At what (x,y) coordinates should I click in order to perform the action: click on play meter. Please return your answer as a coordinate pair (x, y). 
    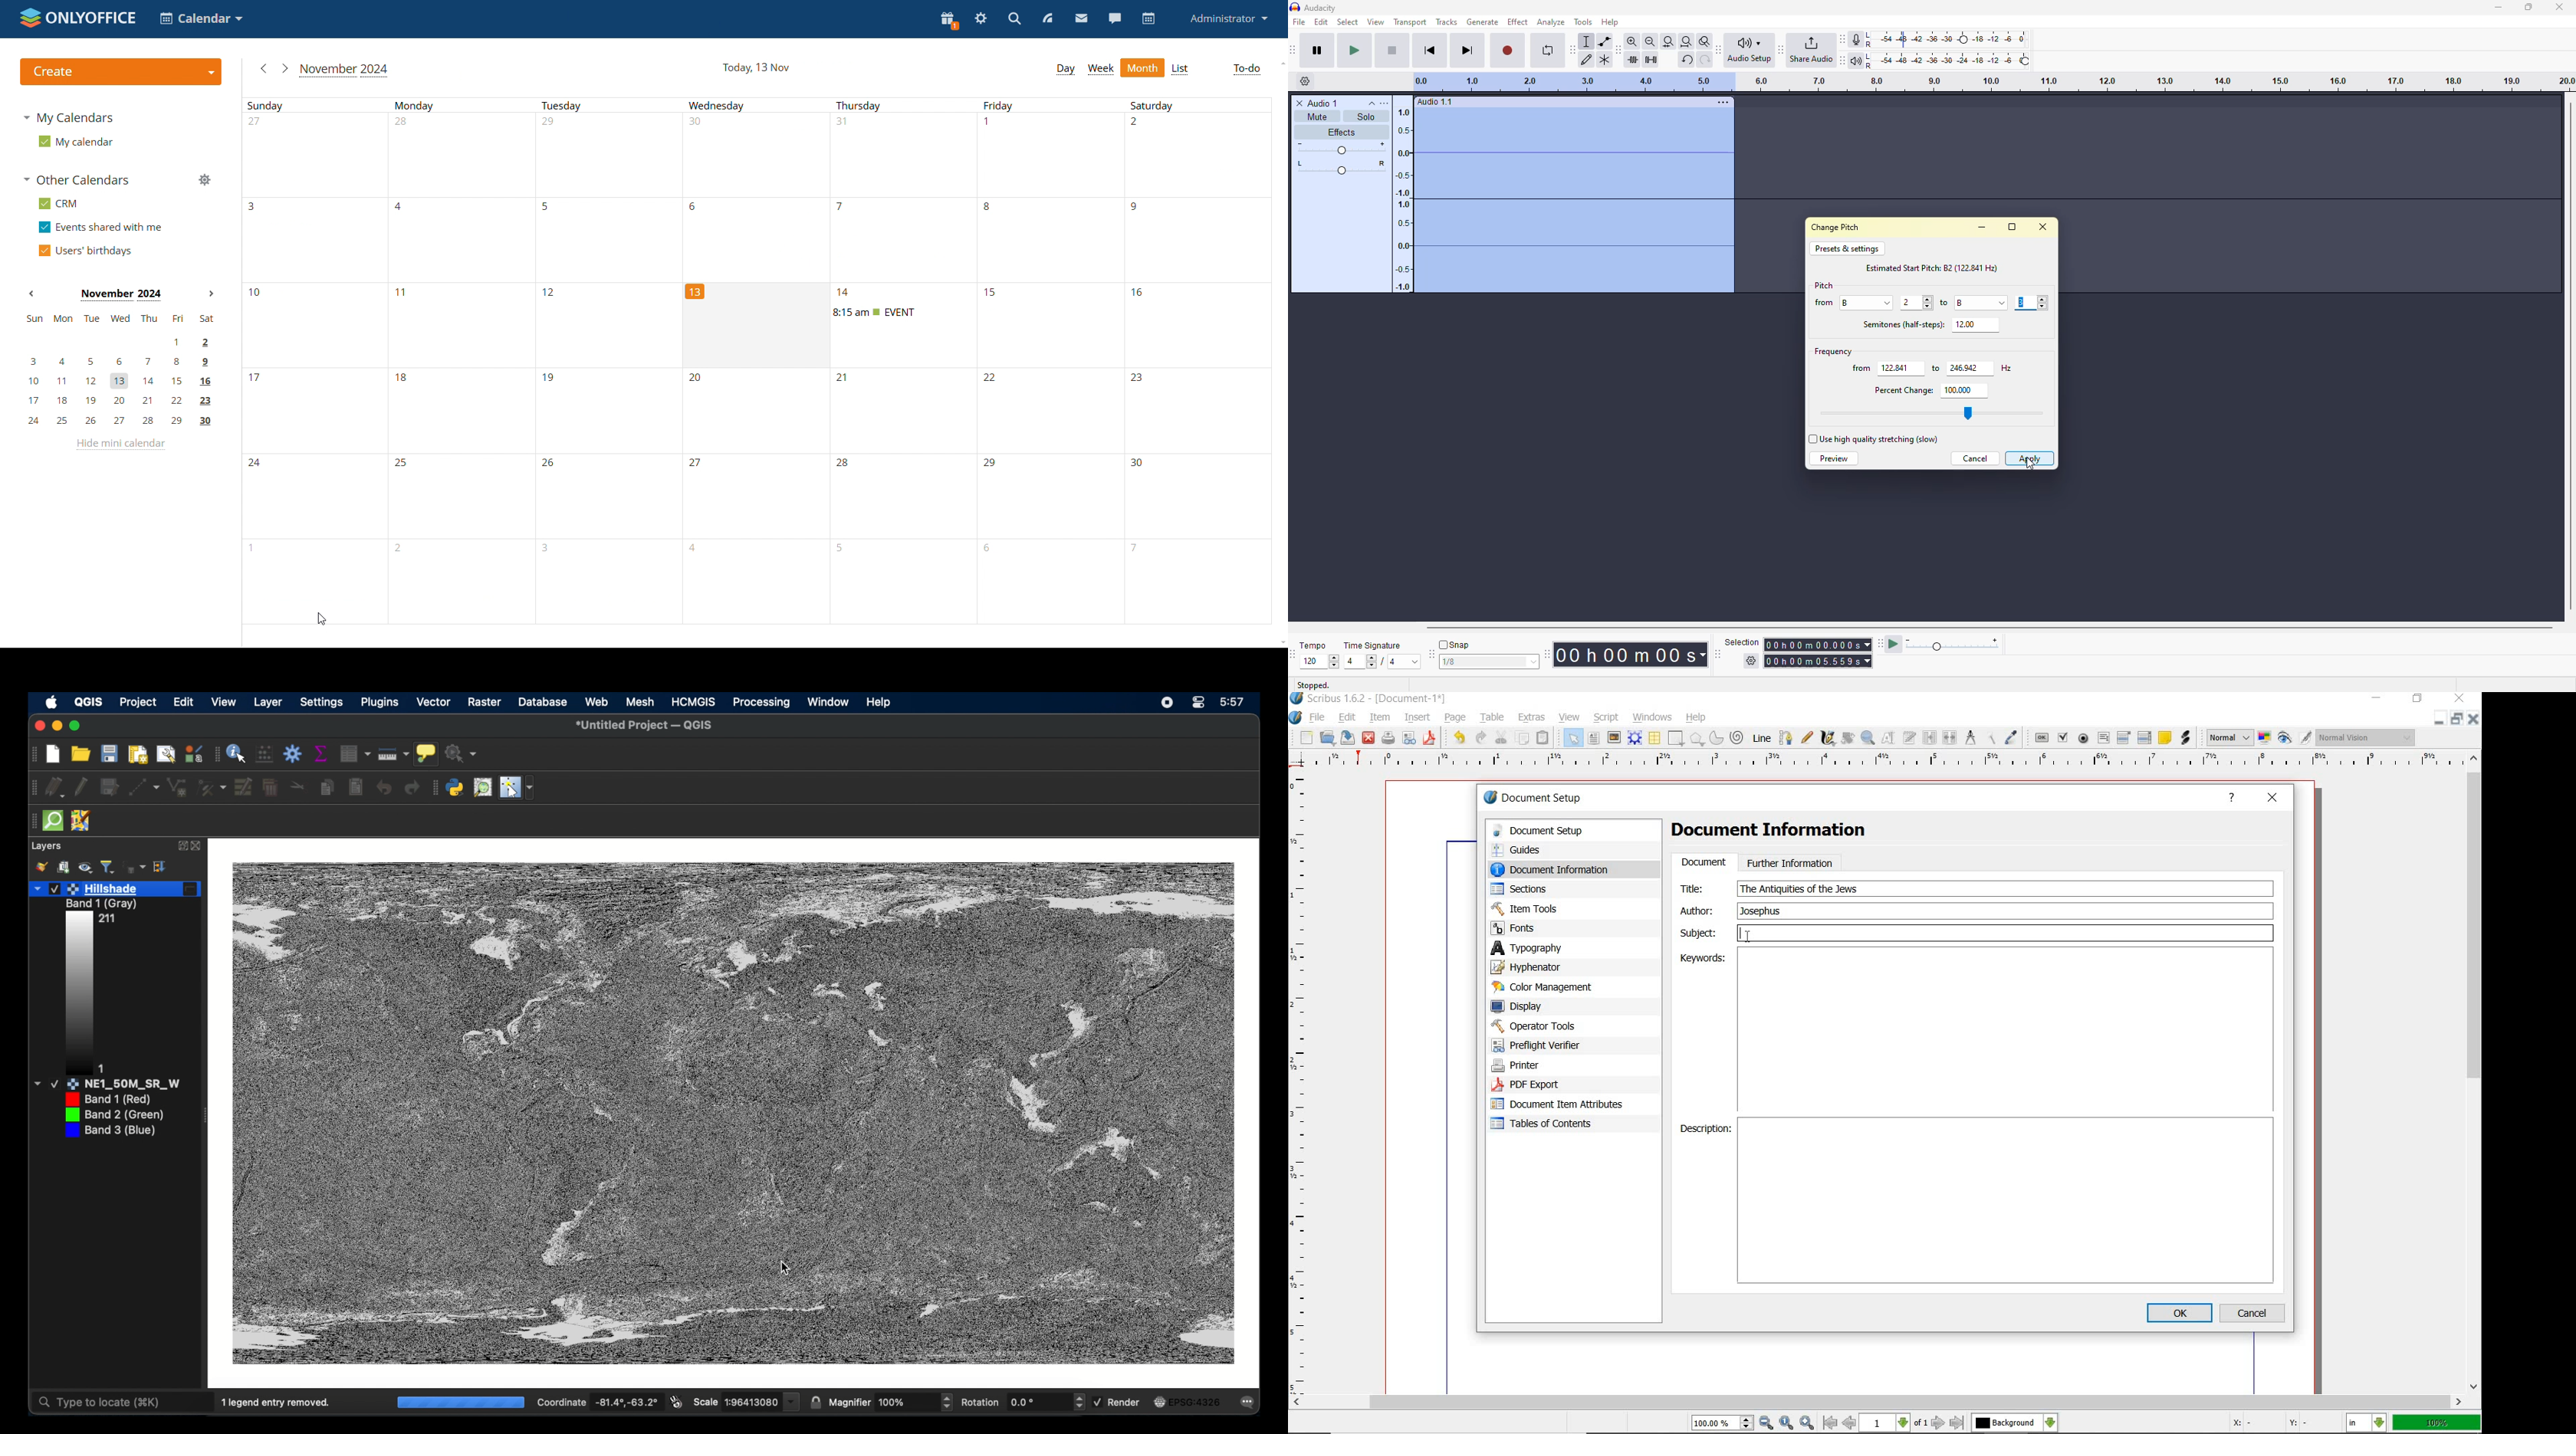
    Looking at the image, I should click on (1954, 645).